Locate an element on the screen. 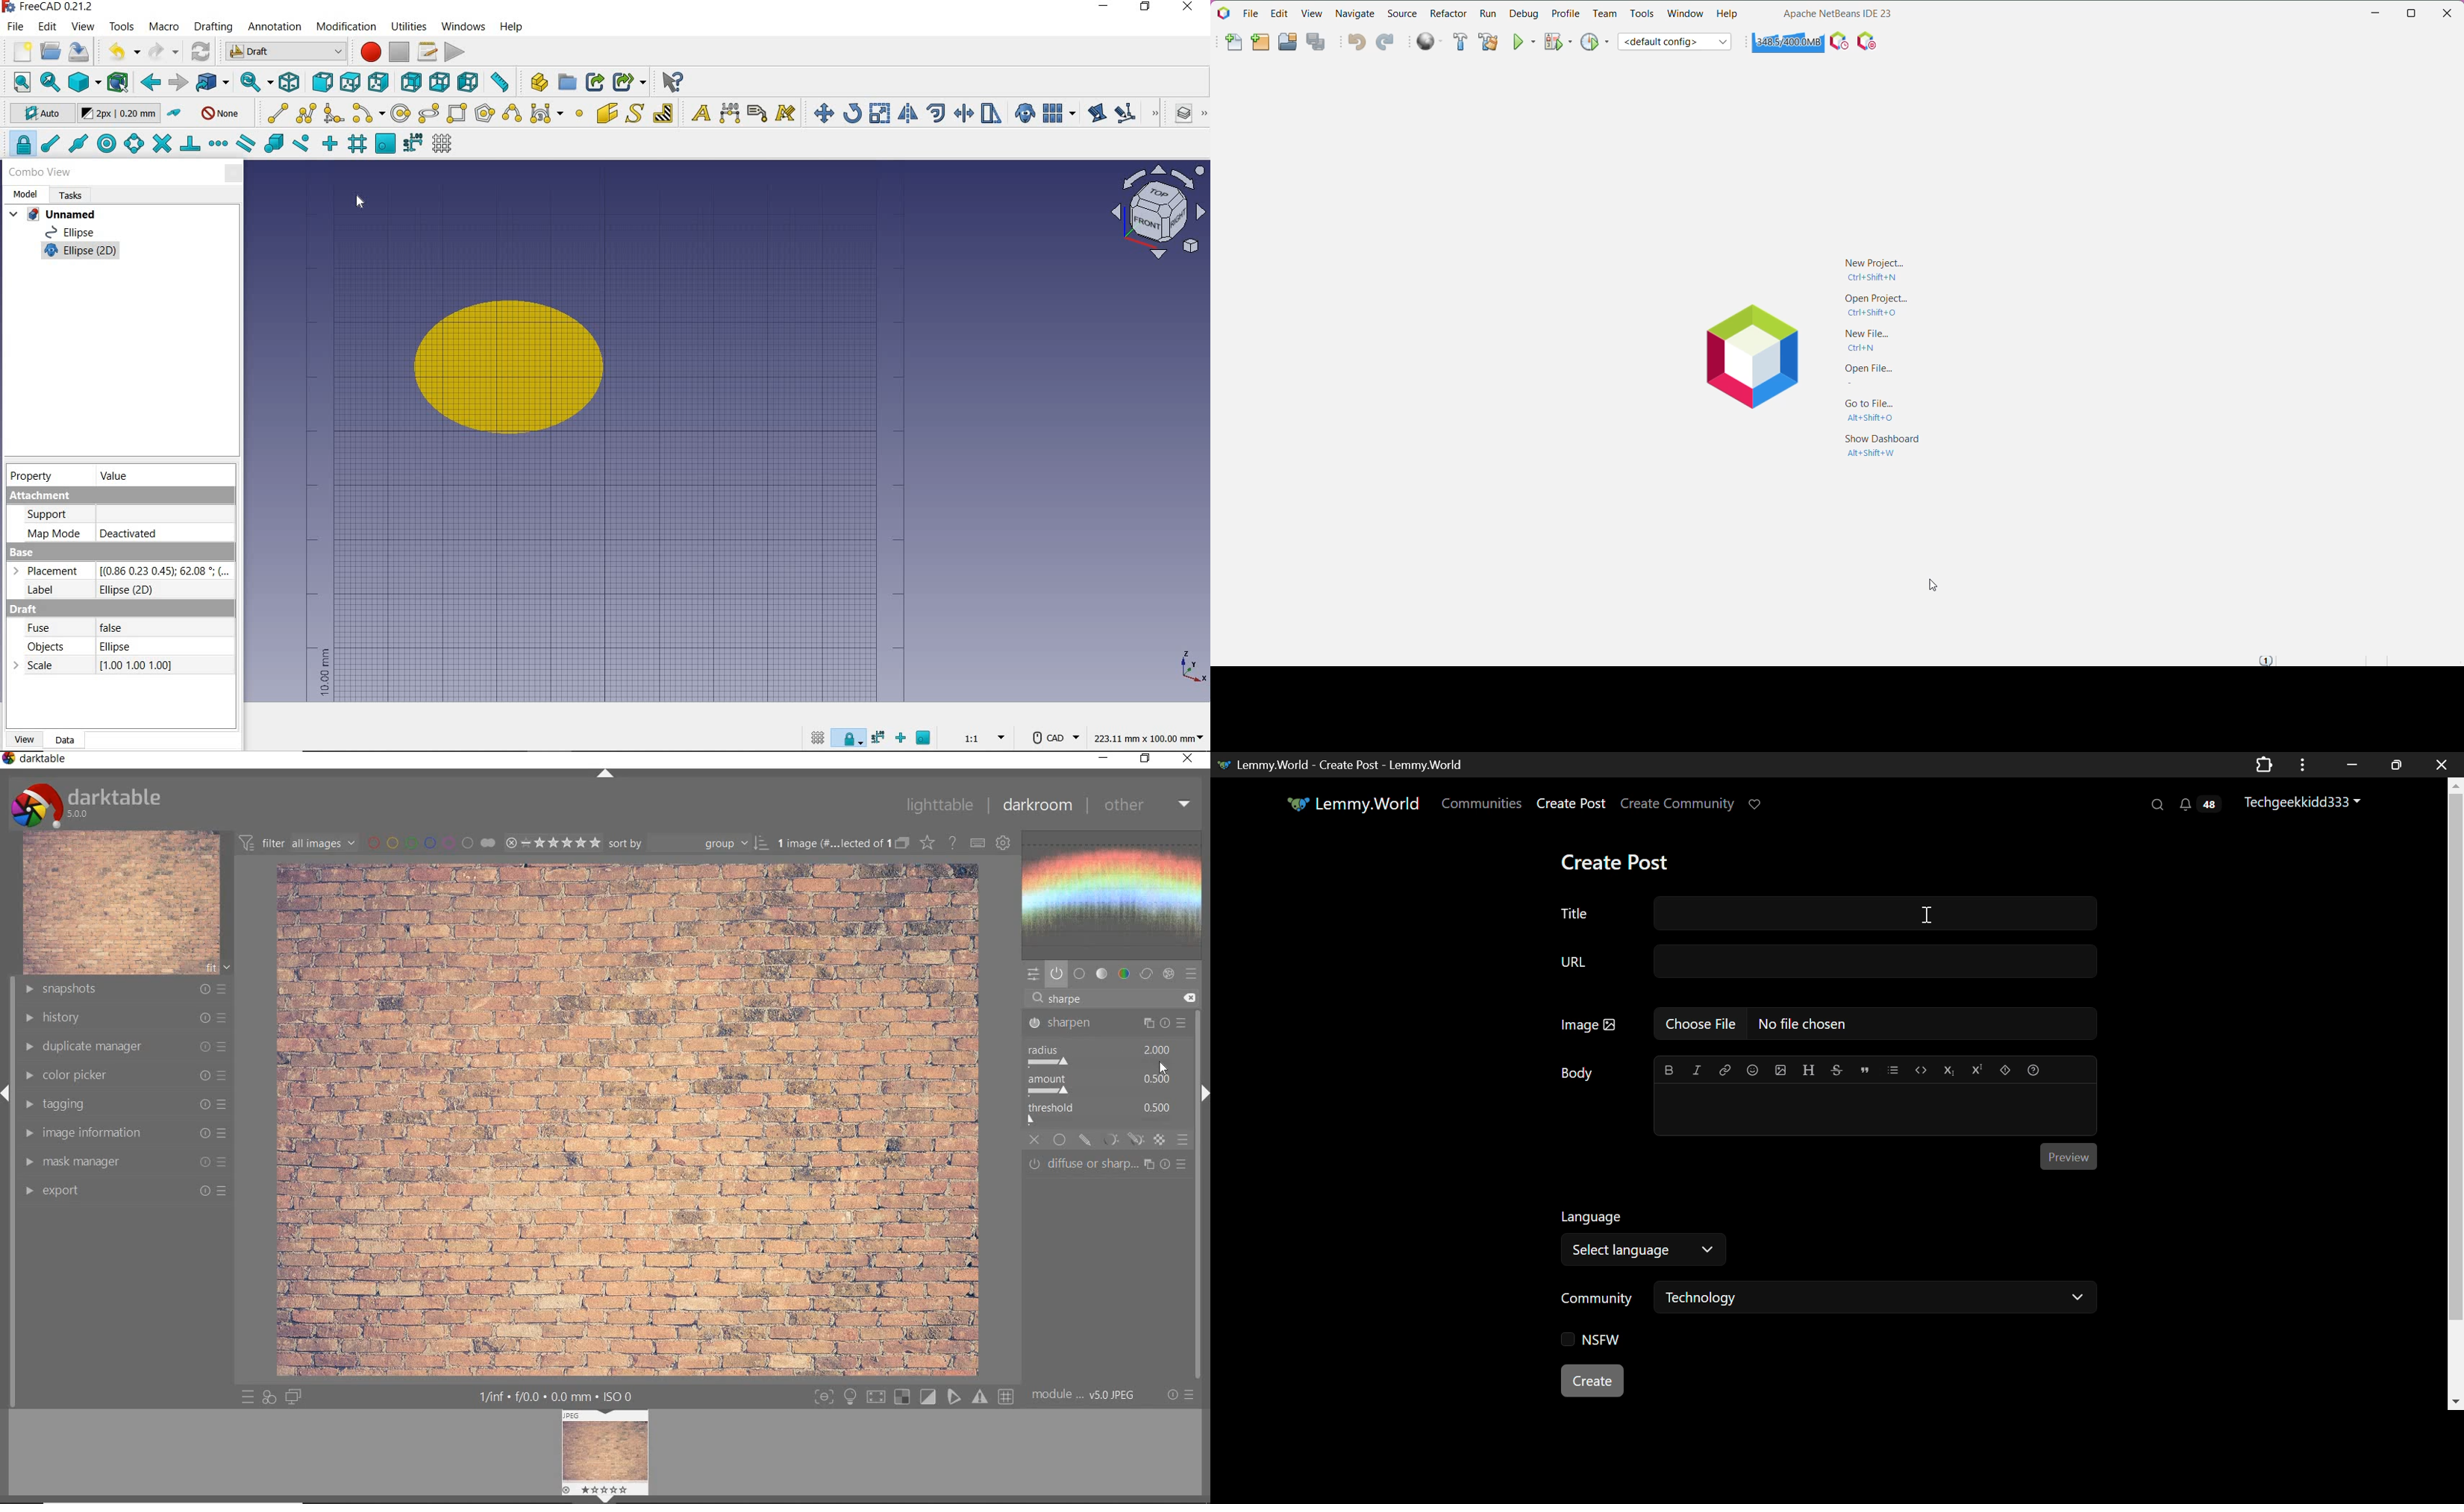 This screenshot has width=2464, height=1512. Data is located at coordinates (71, 740).